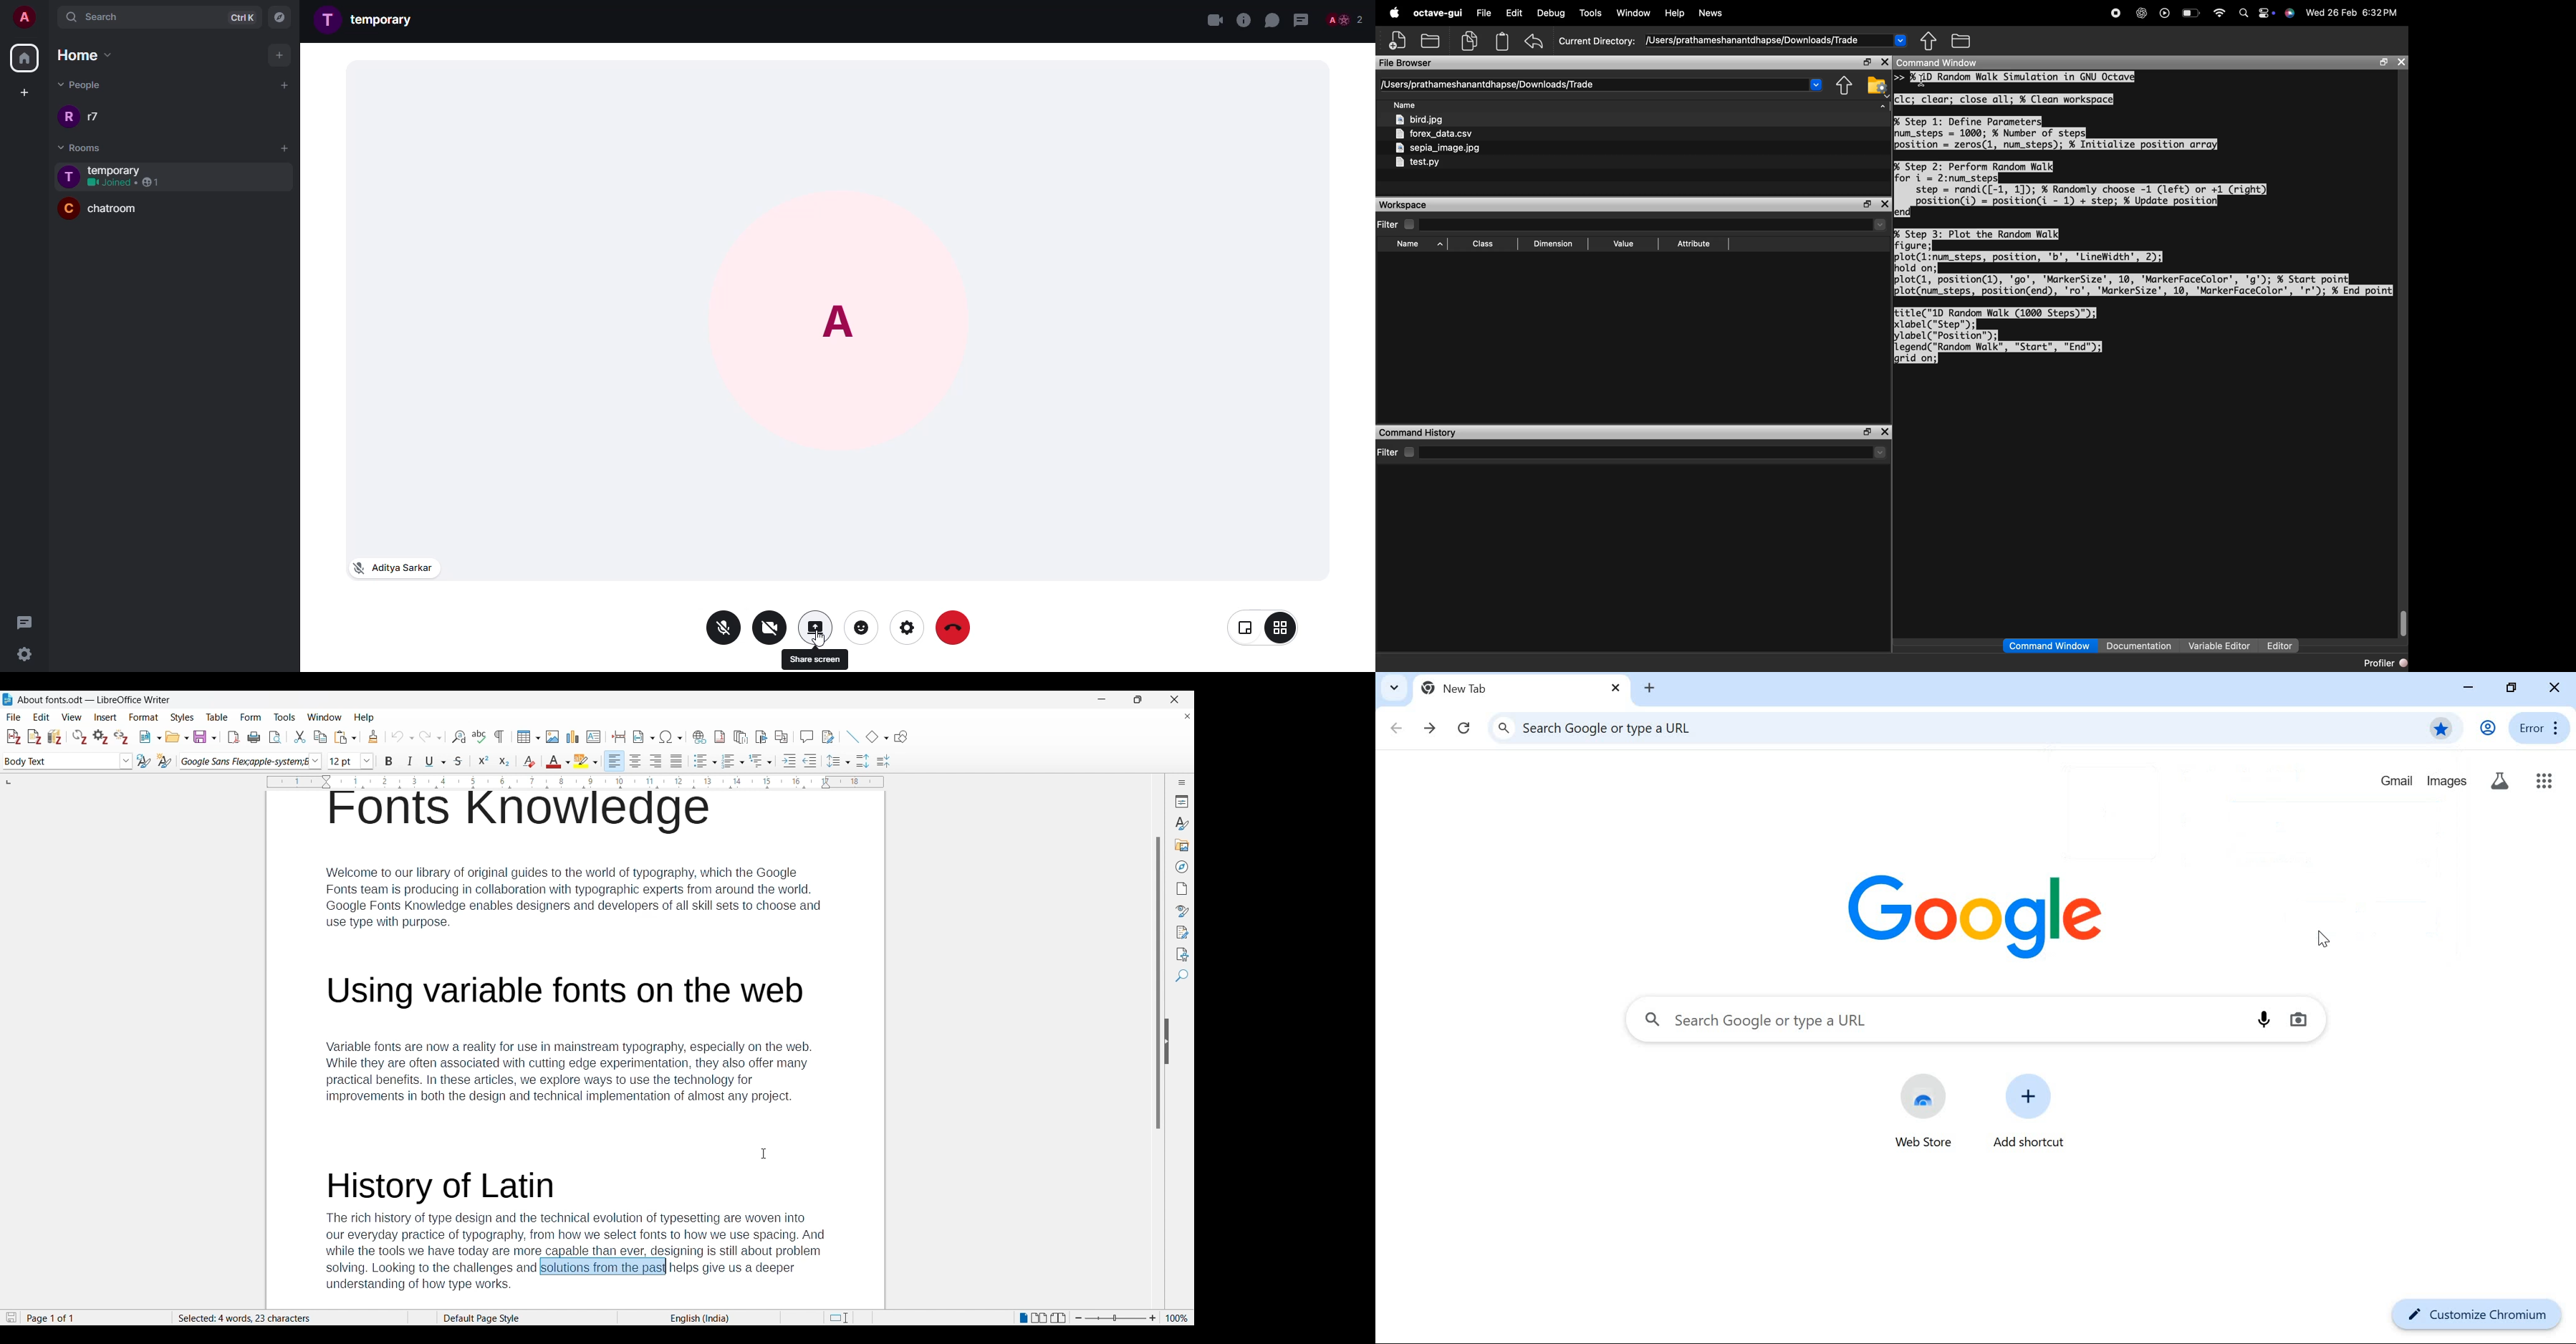 The height and width of the screenshot is (1344, 2576). I want to click on voice call, so click(1243, 20).